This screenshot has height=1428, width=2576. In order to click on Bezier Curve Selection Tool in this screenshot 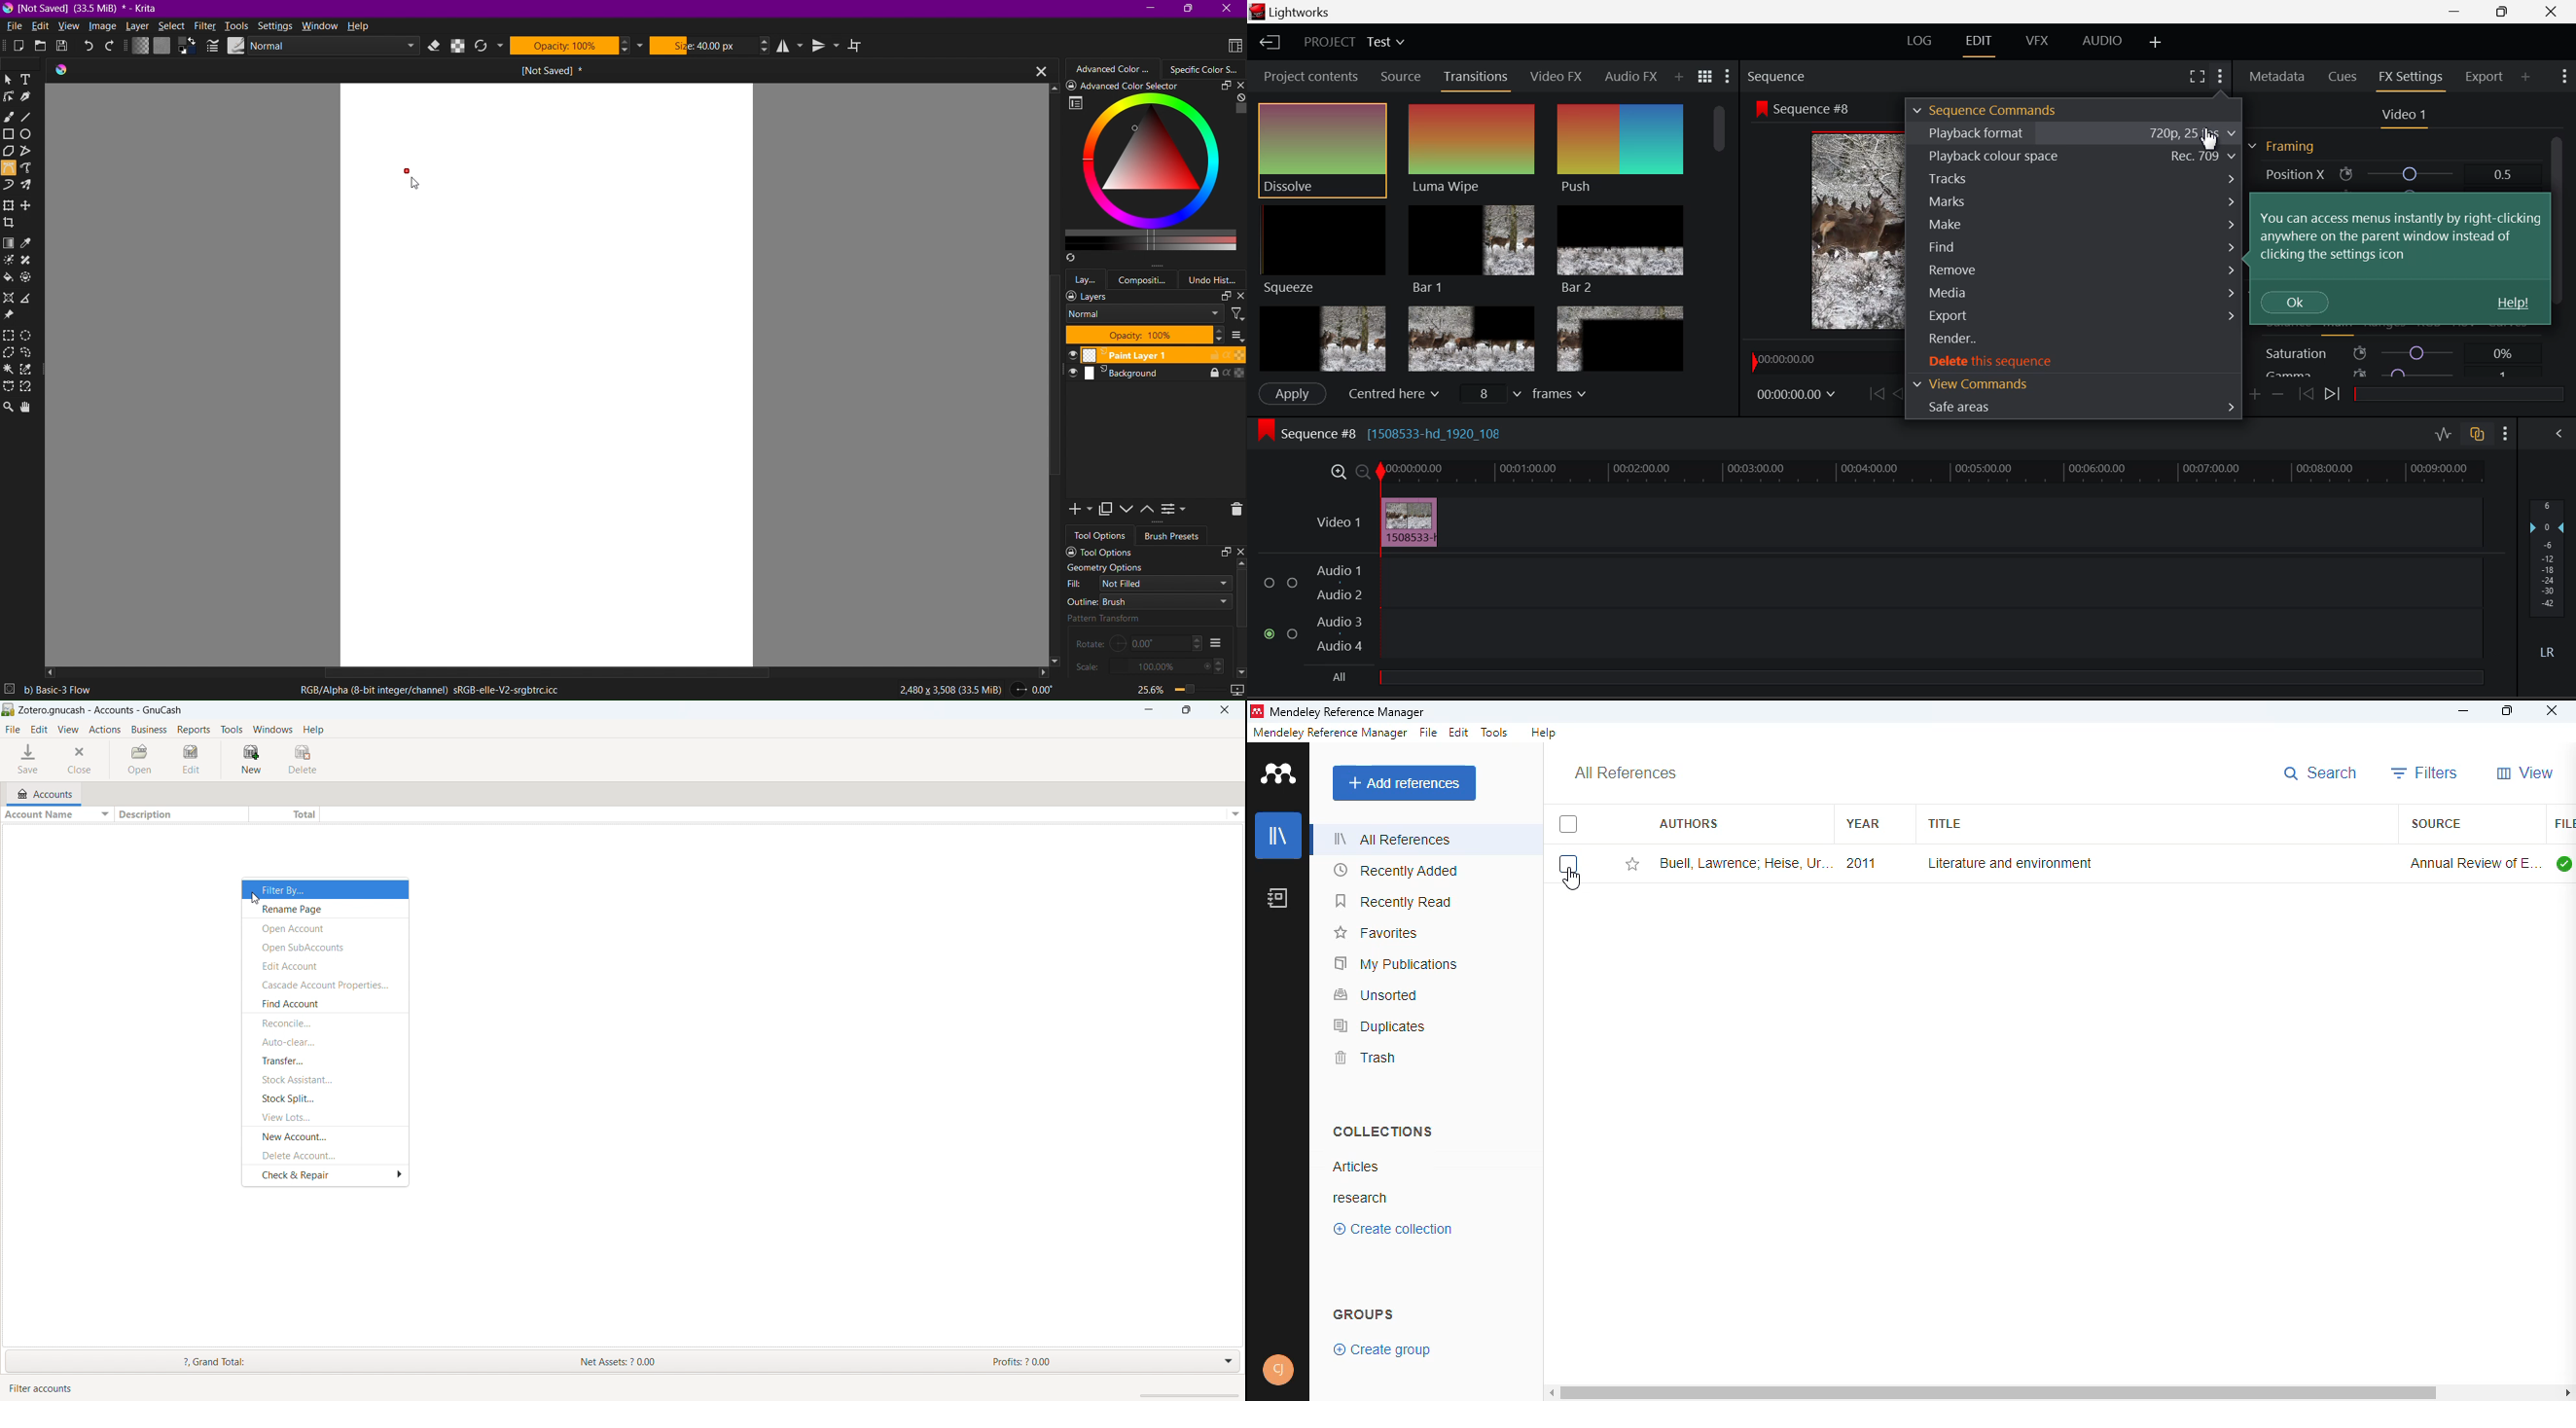, I will do `click(9, 387)`.